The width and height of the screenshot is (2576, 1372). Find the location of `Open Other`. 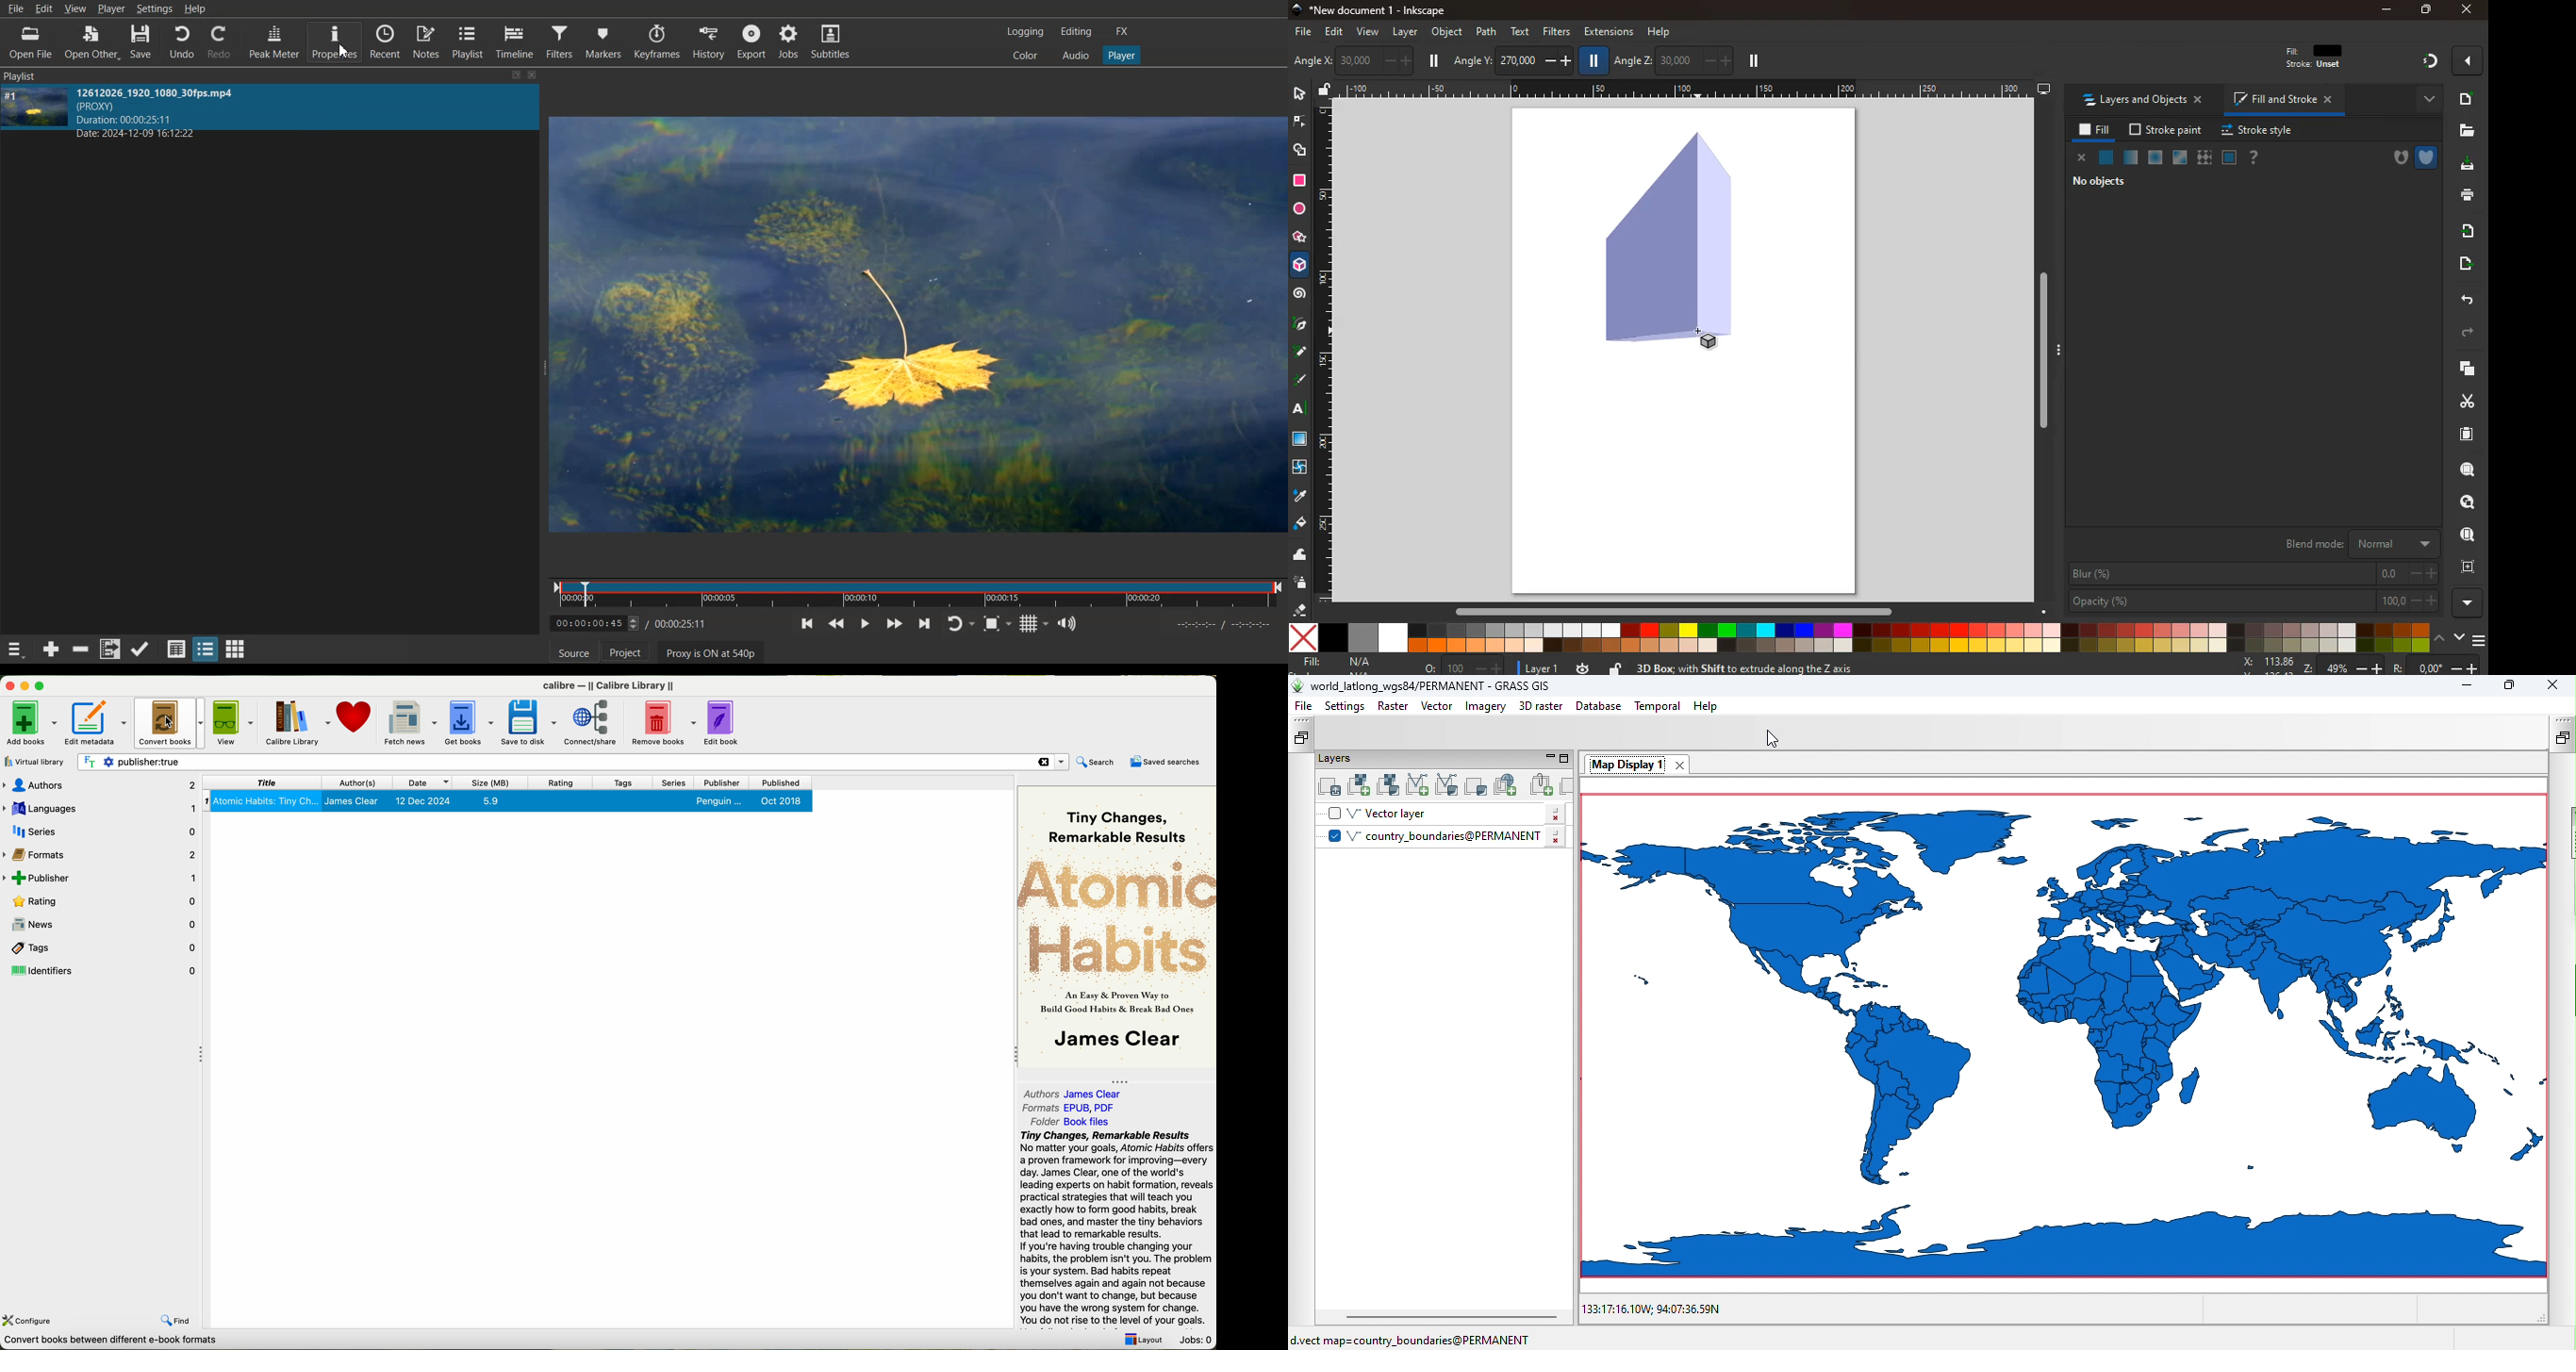

Open Other is located at coordinates (91, 42).